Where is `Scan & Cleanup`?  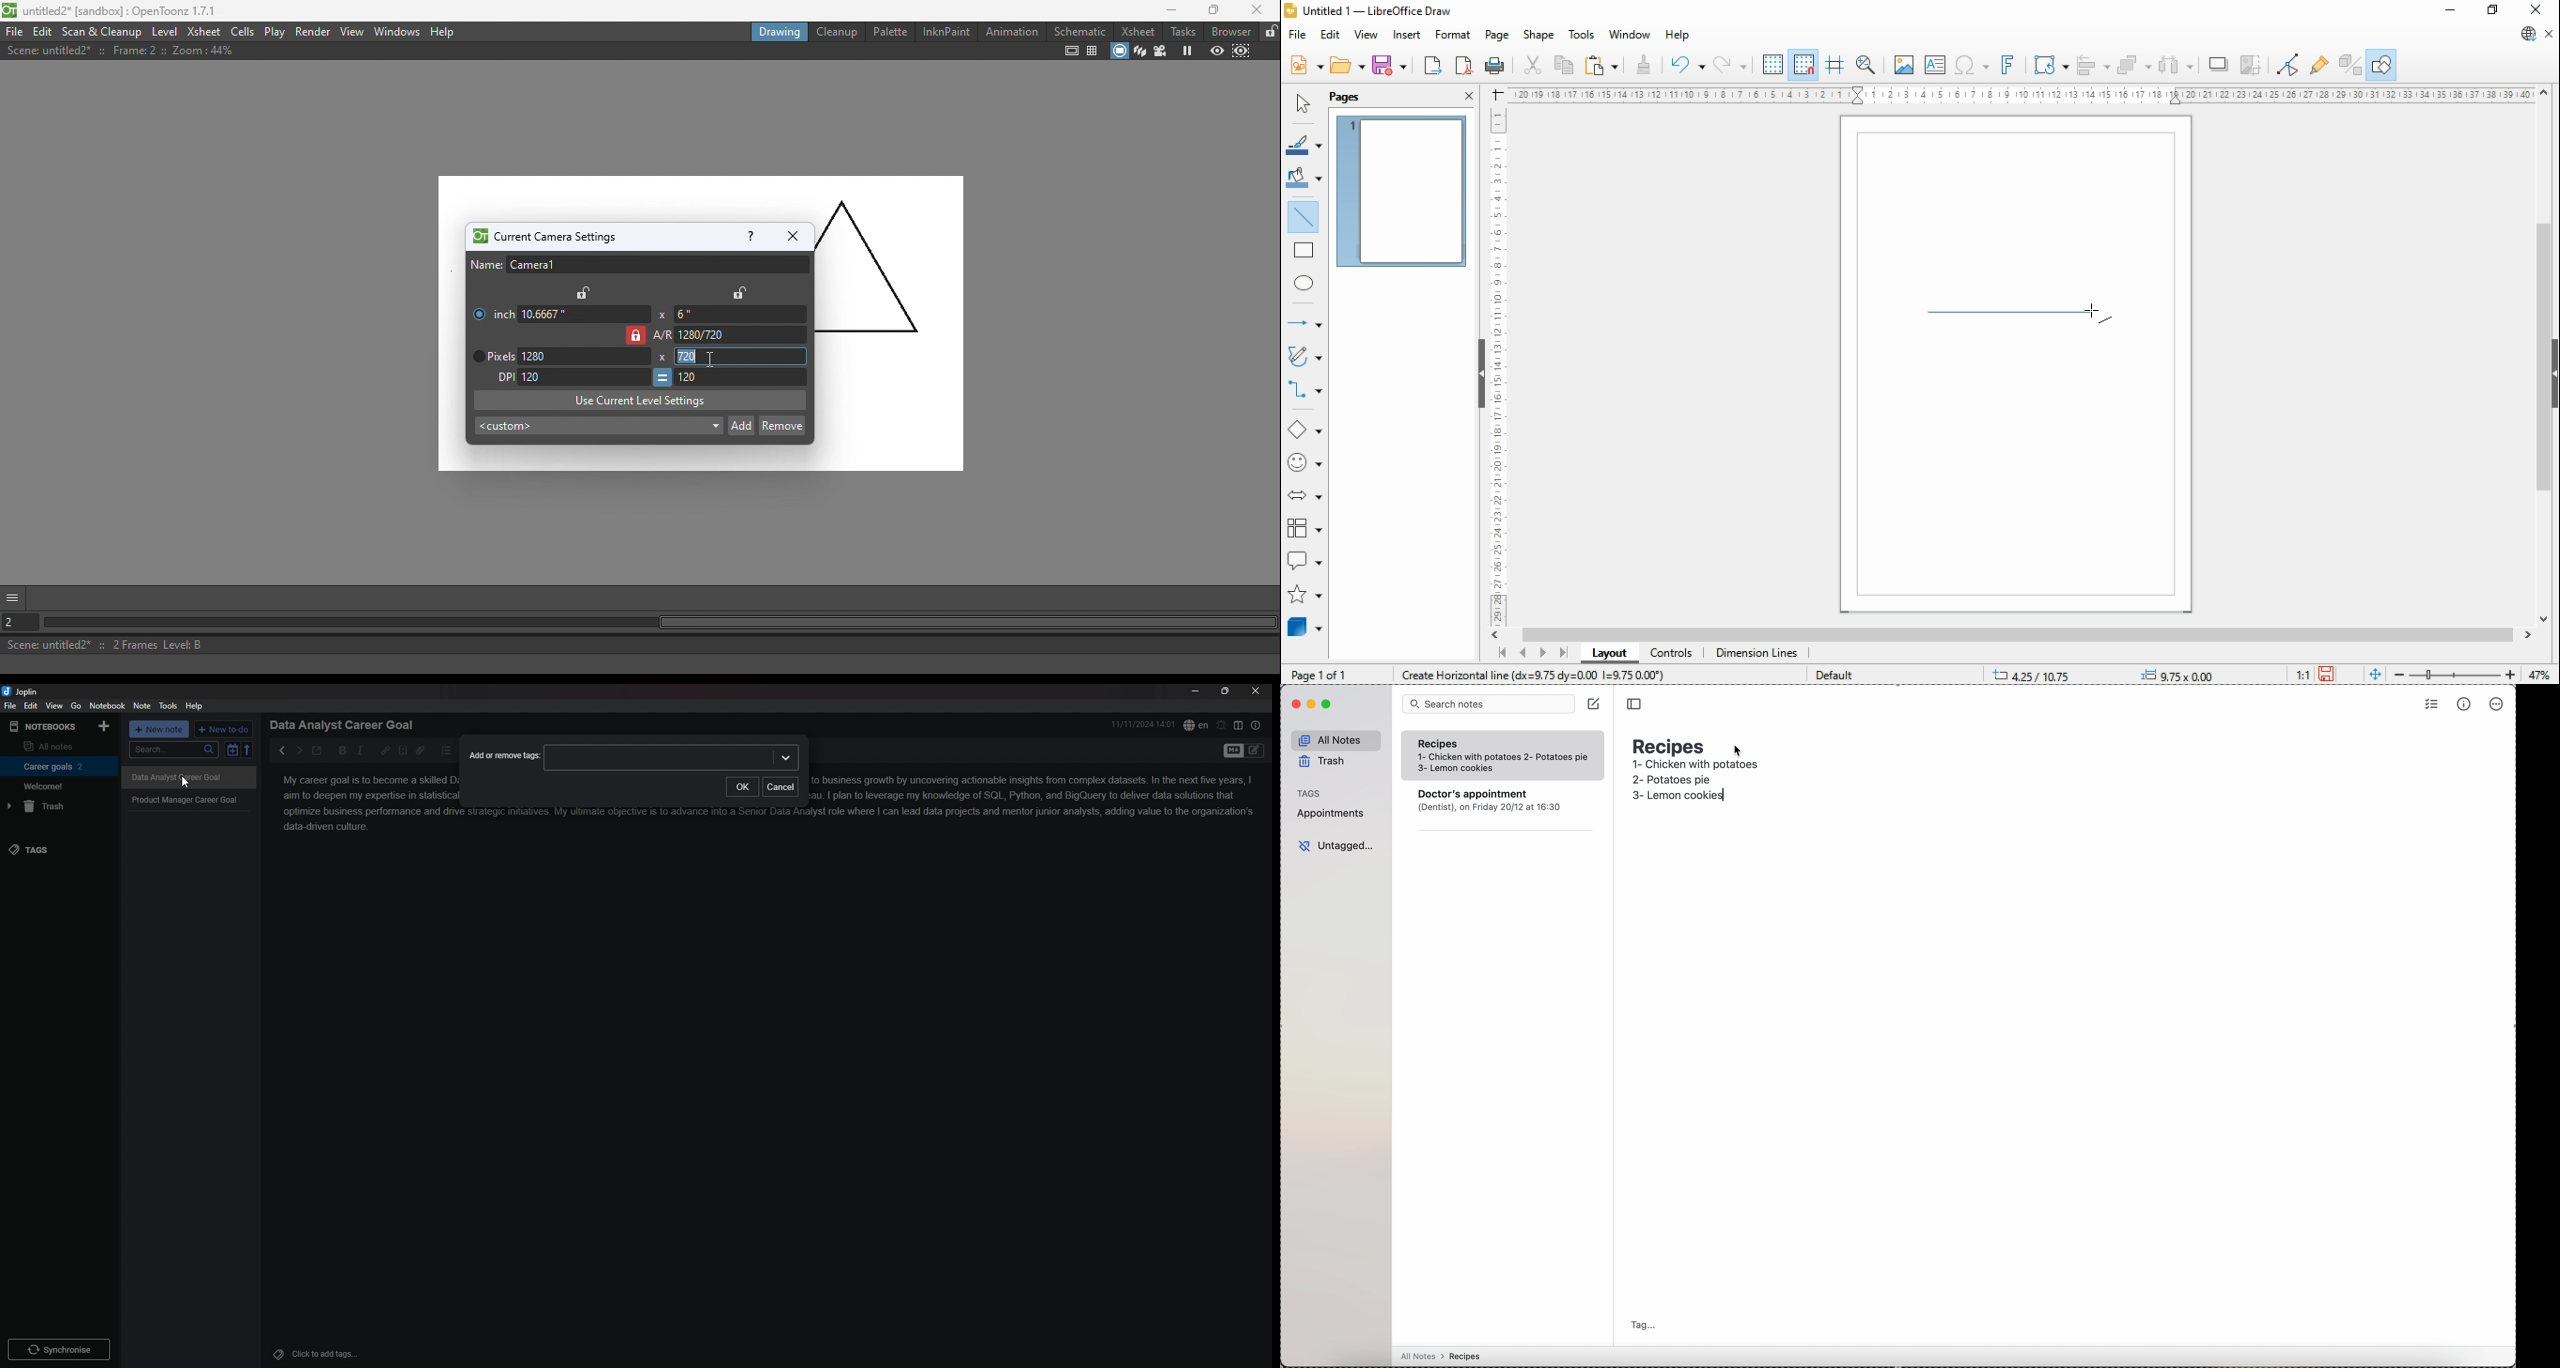
Scan & Cleanup is located at coordinates (102, 31).